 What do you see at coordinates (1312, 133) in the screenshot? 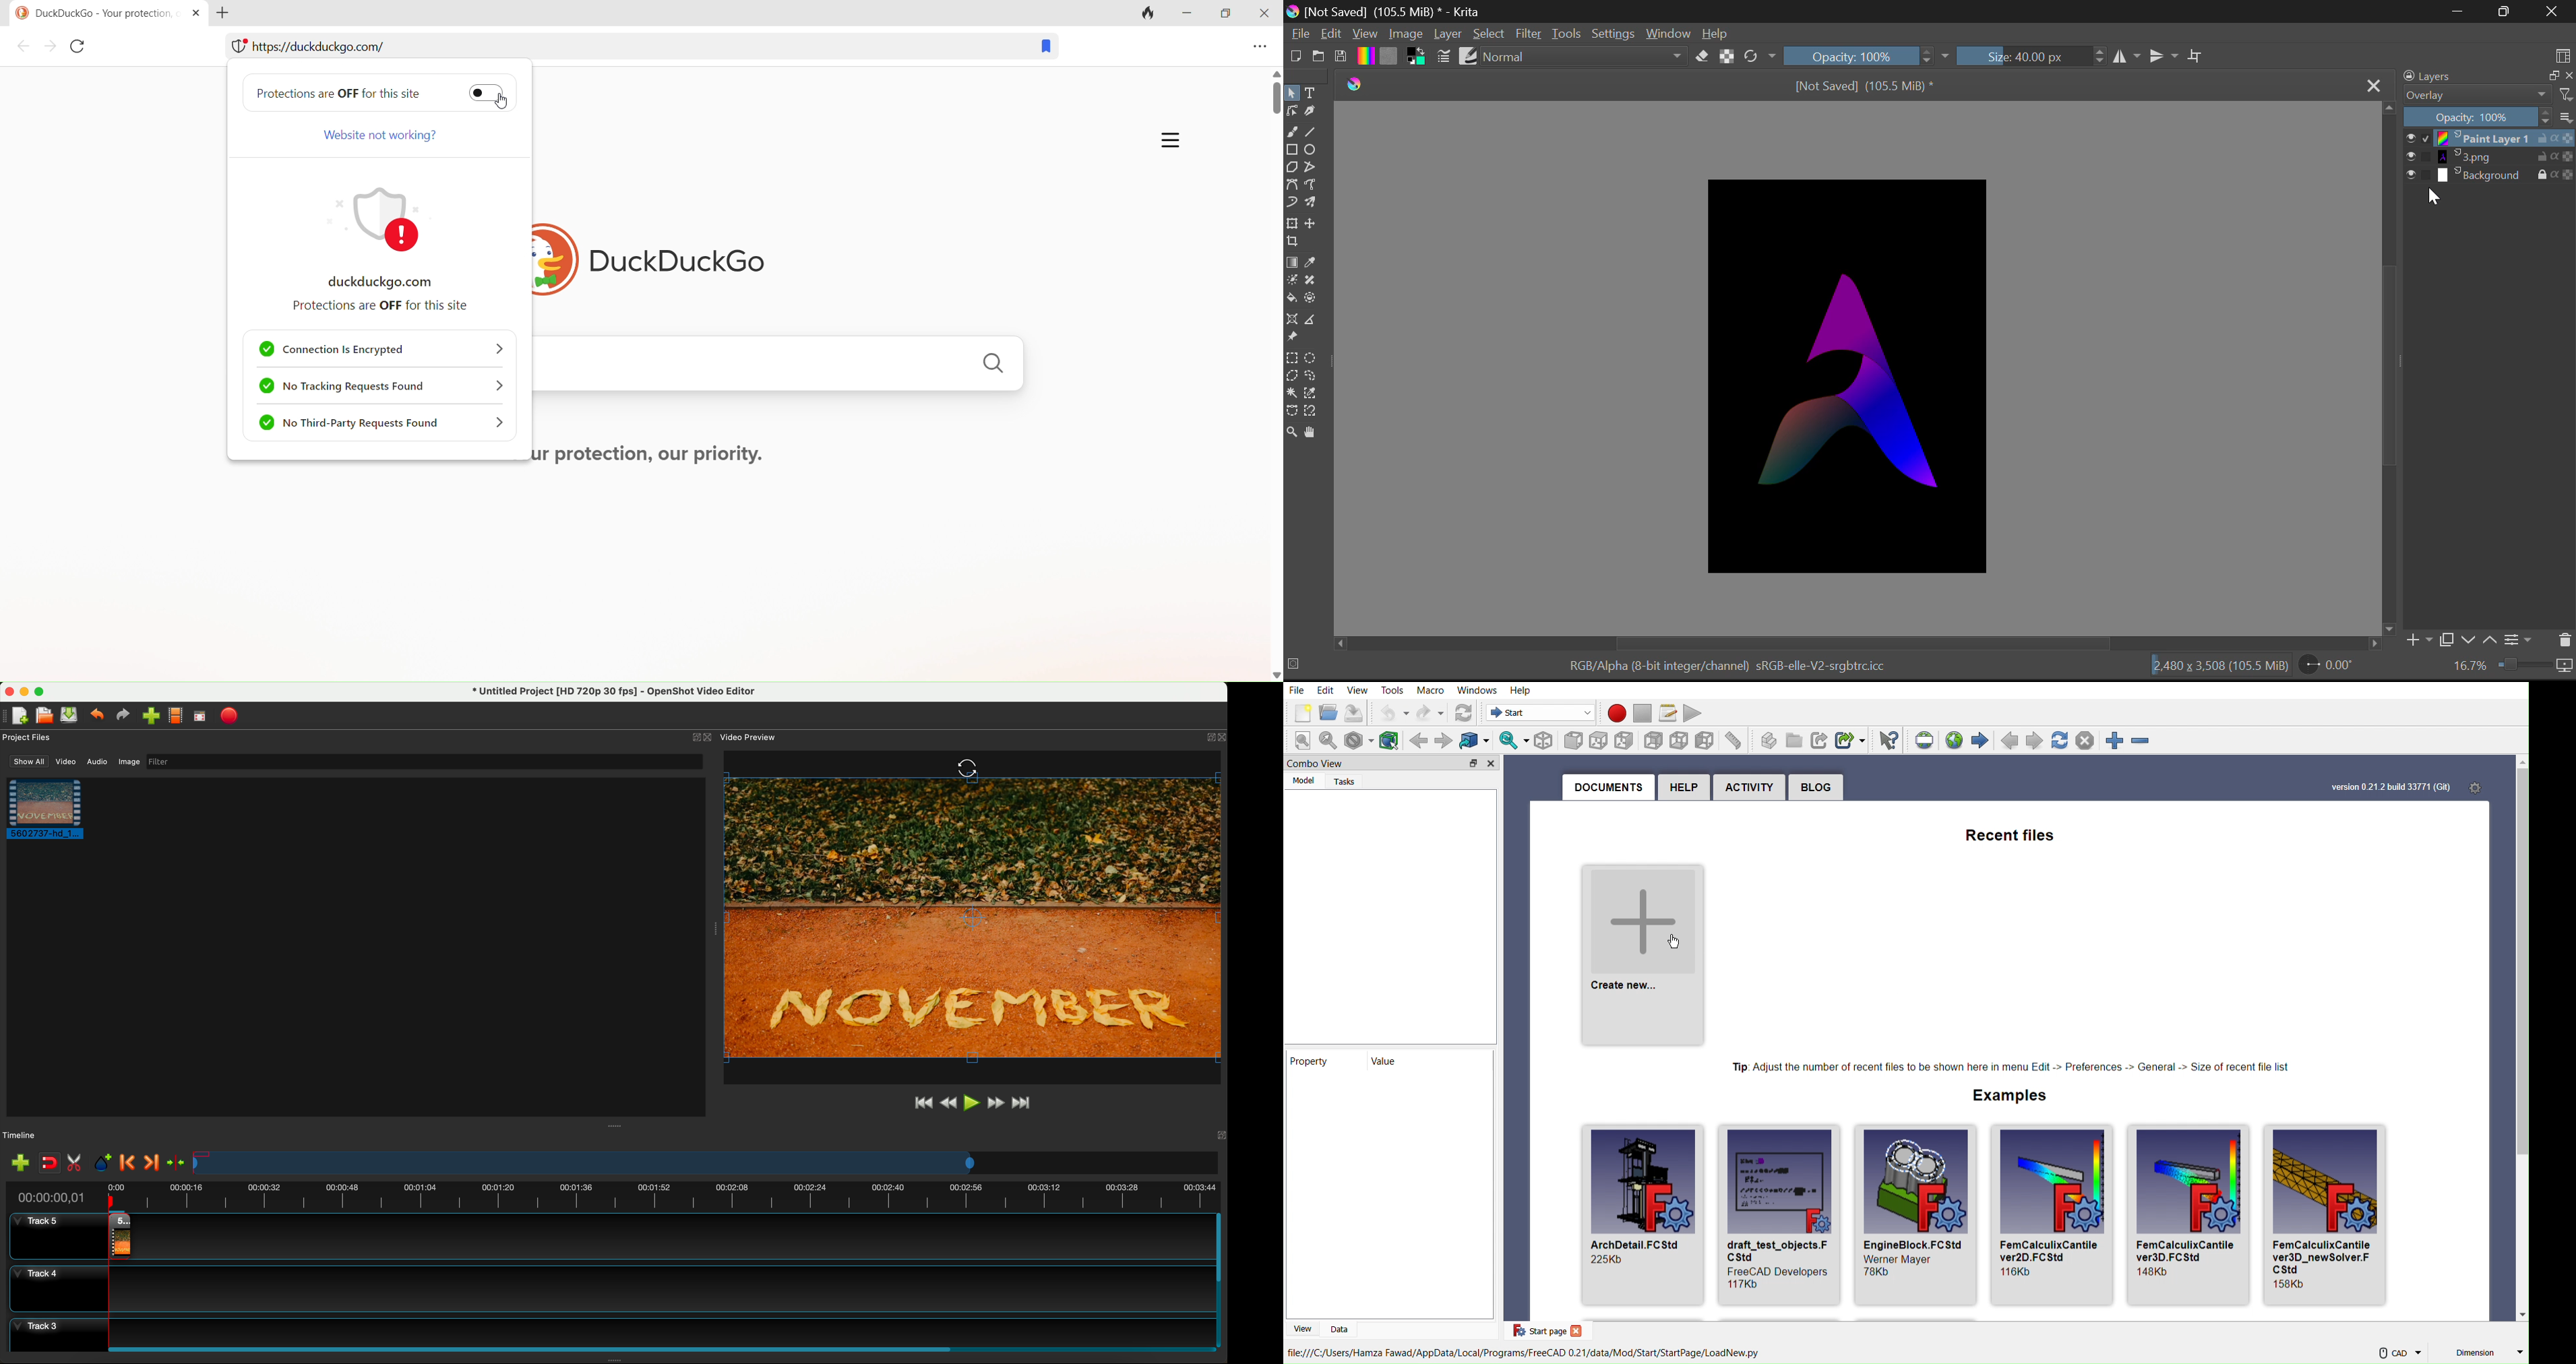
I see `Line` at bounding box center [1312, 133].